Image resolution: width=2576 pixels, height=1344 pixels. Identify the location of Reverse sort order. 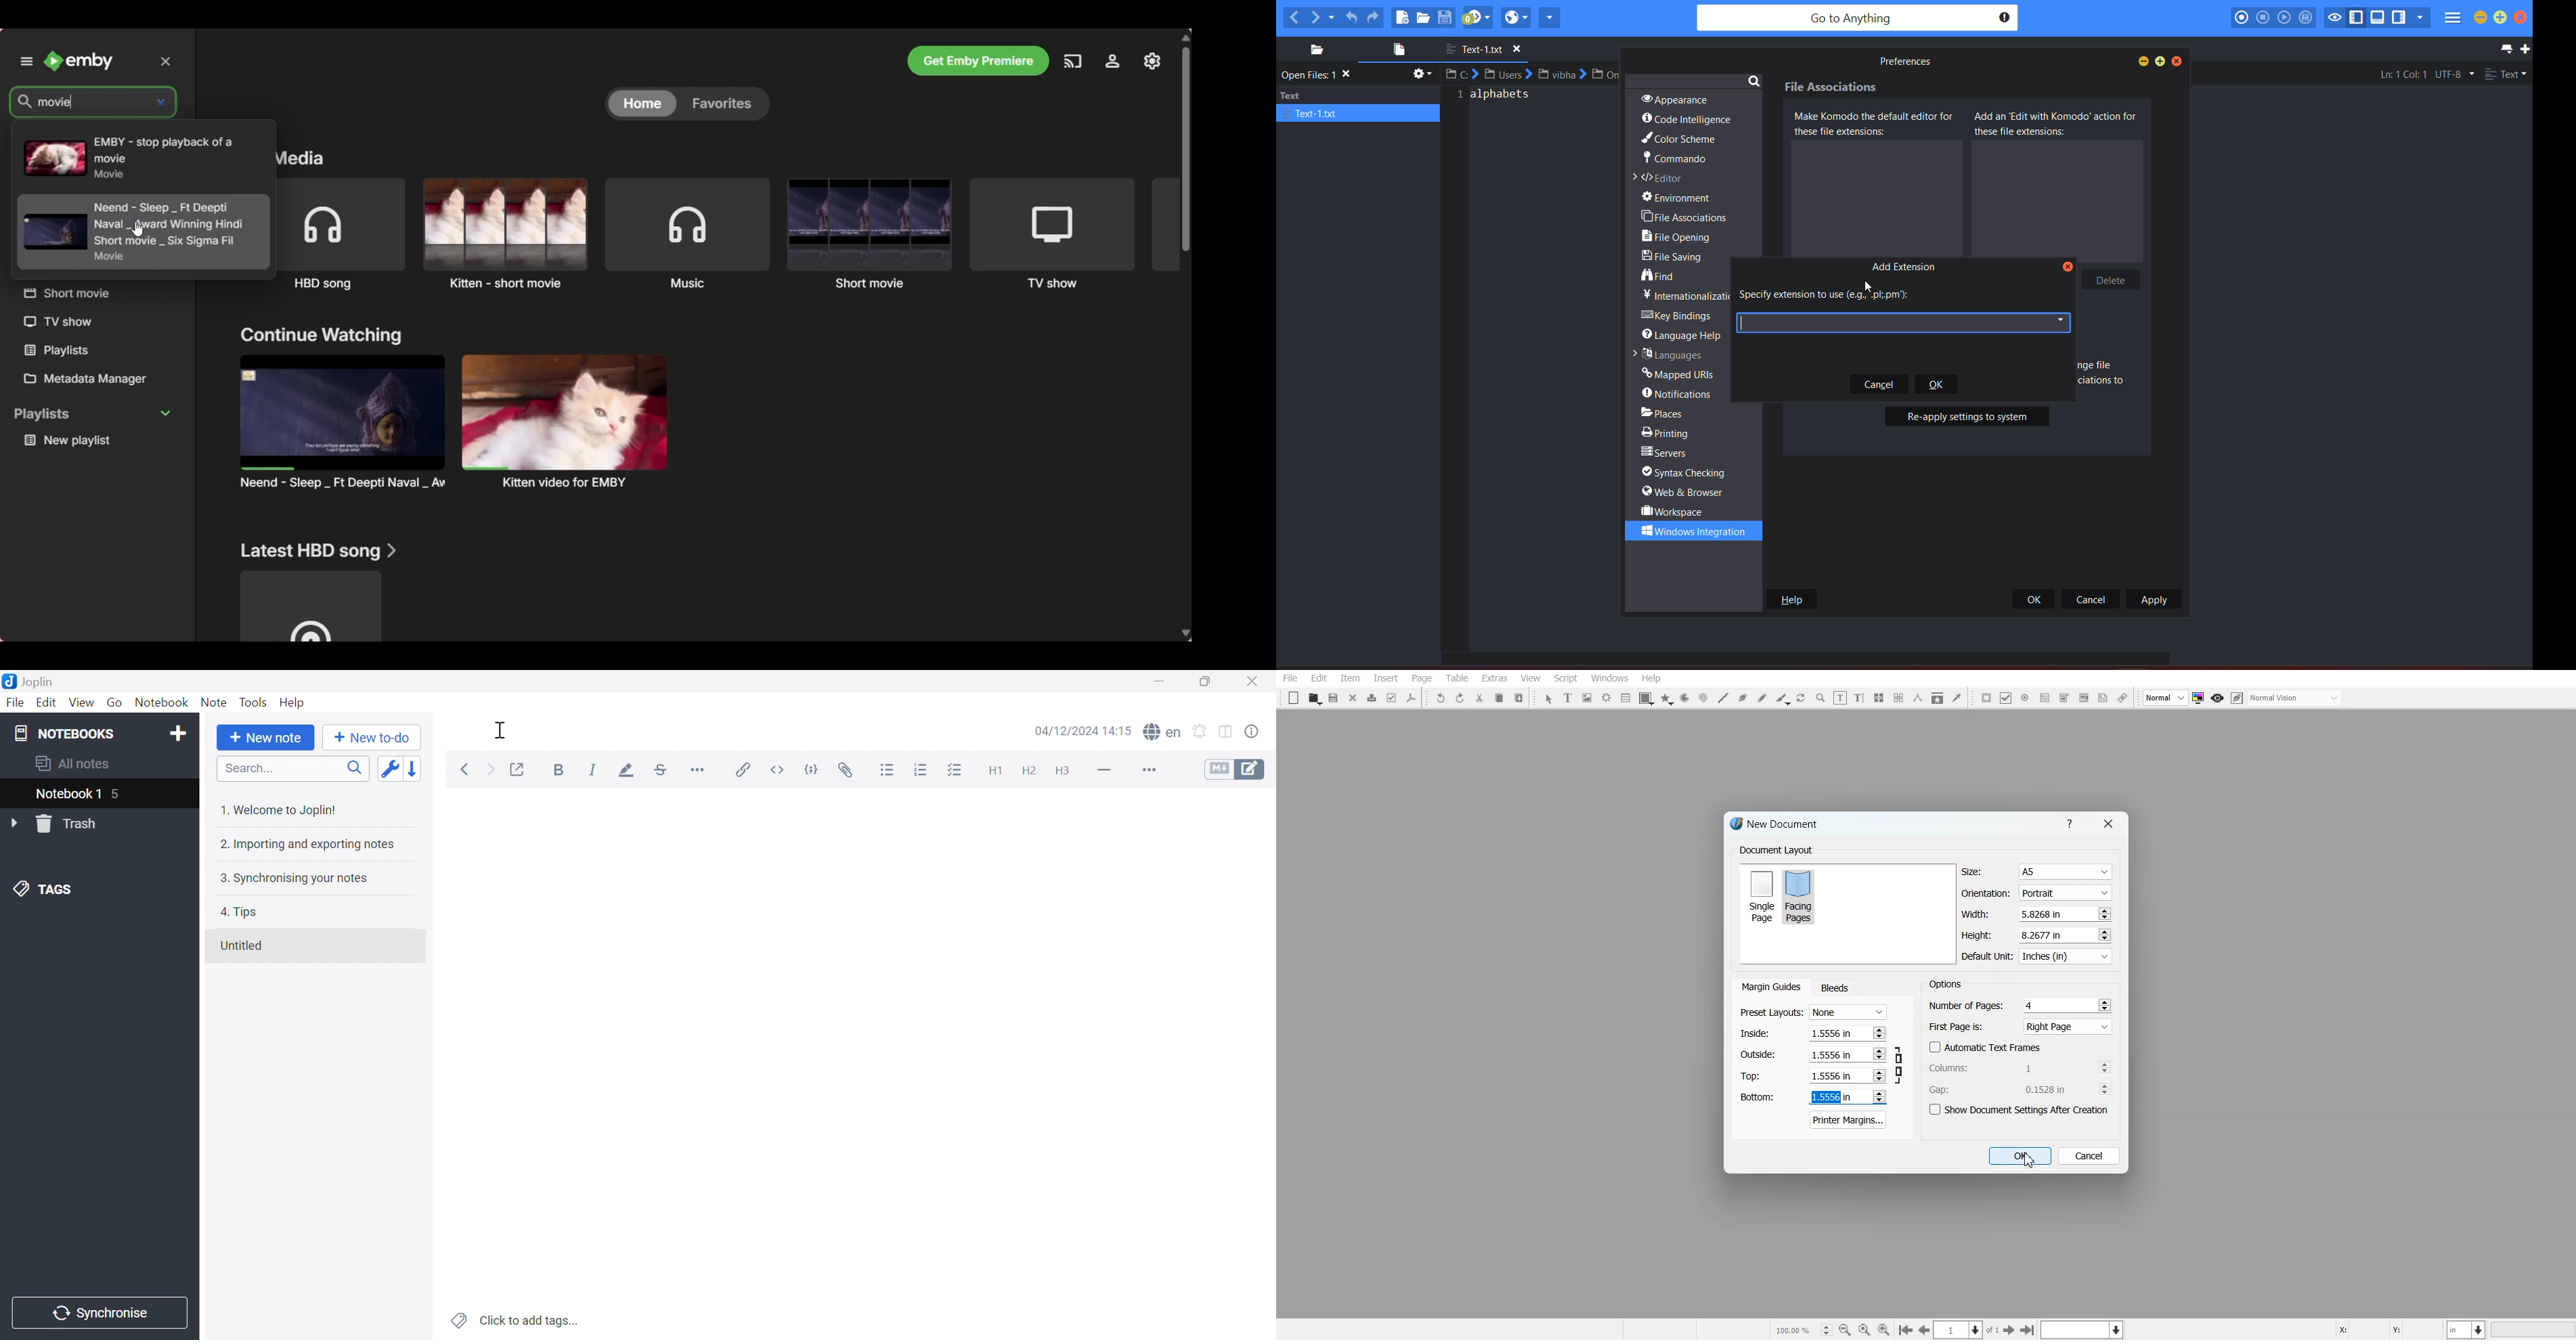
(416, 768).